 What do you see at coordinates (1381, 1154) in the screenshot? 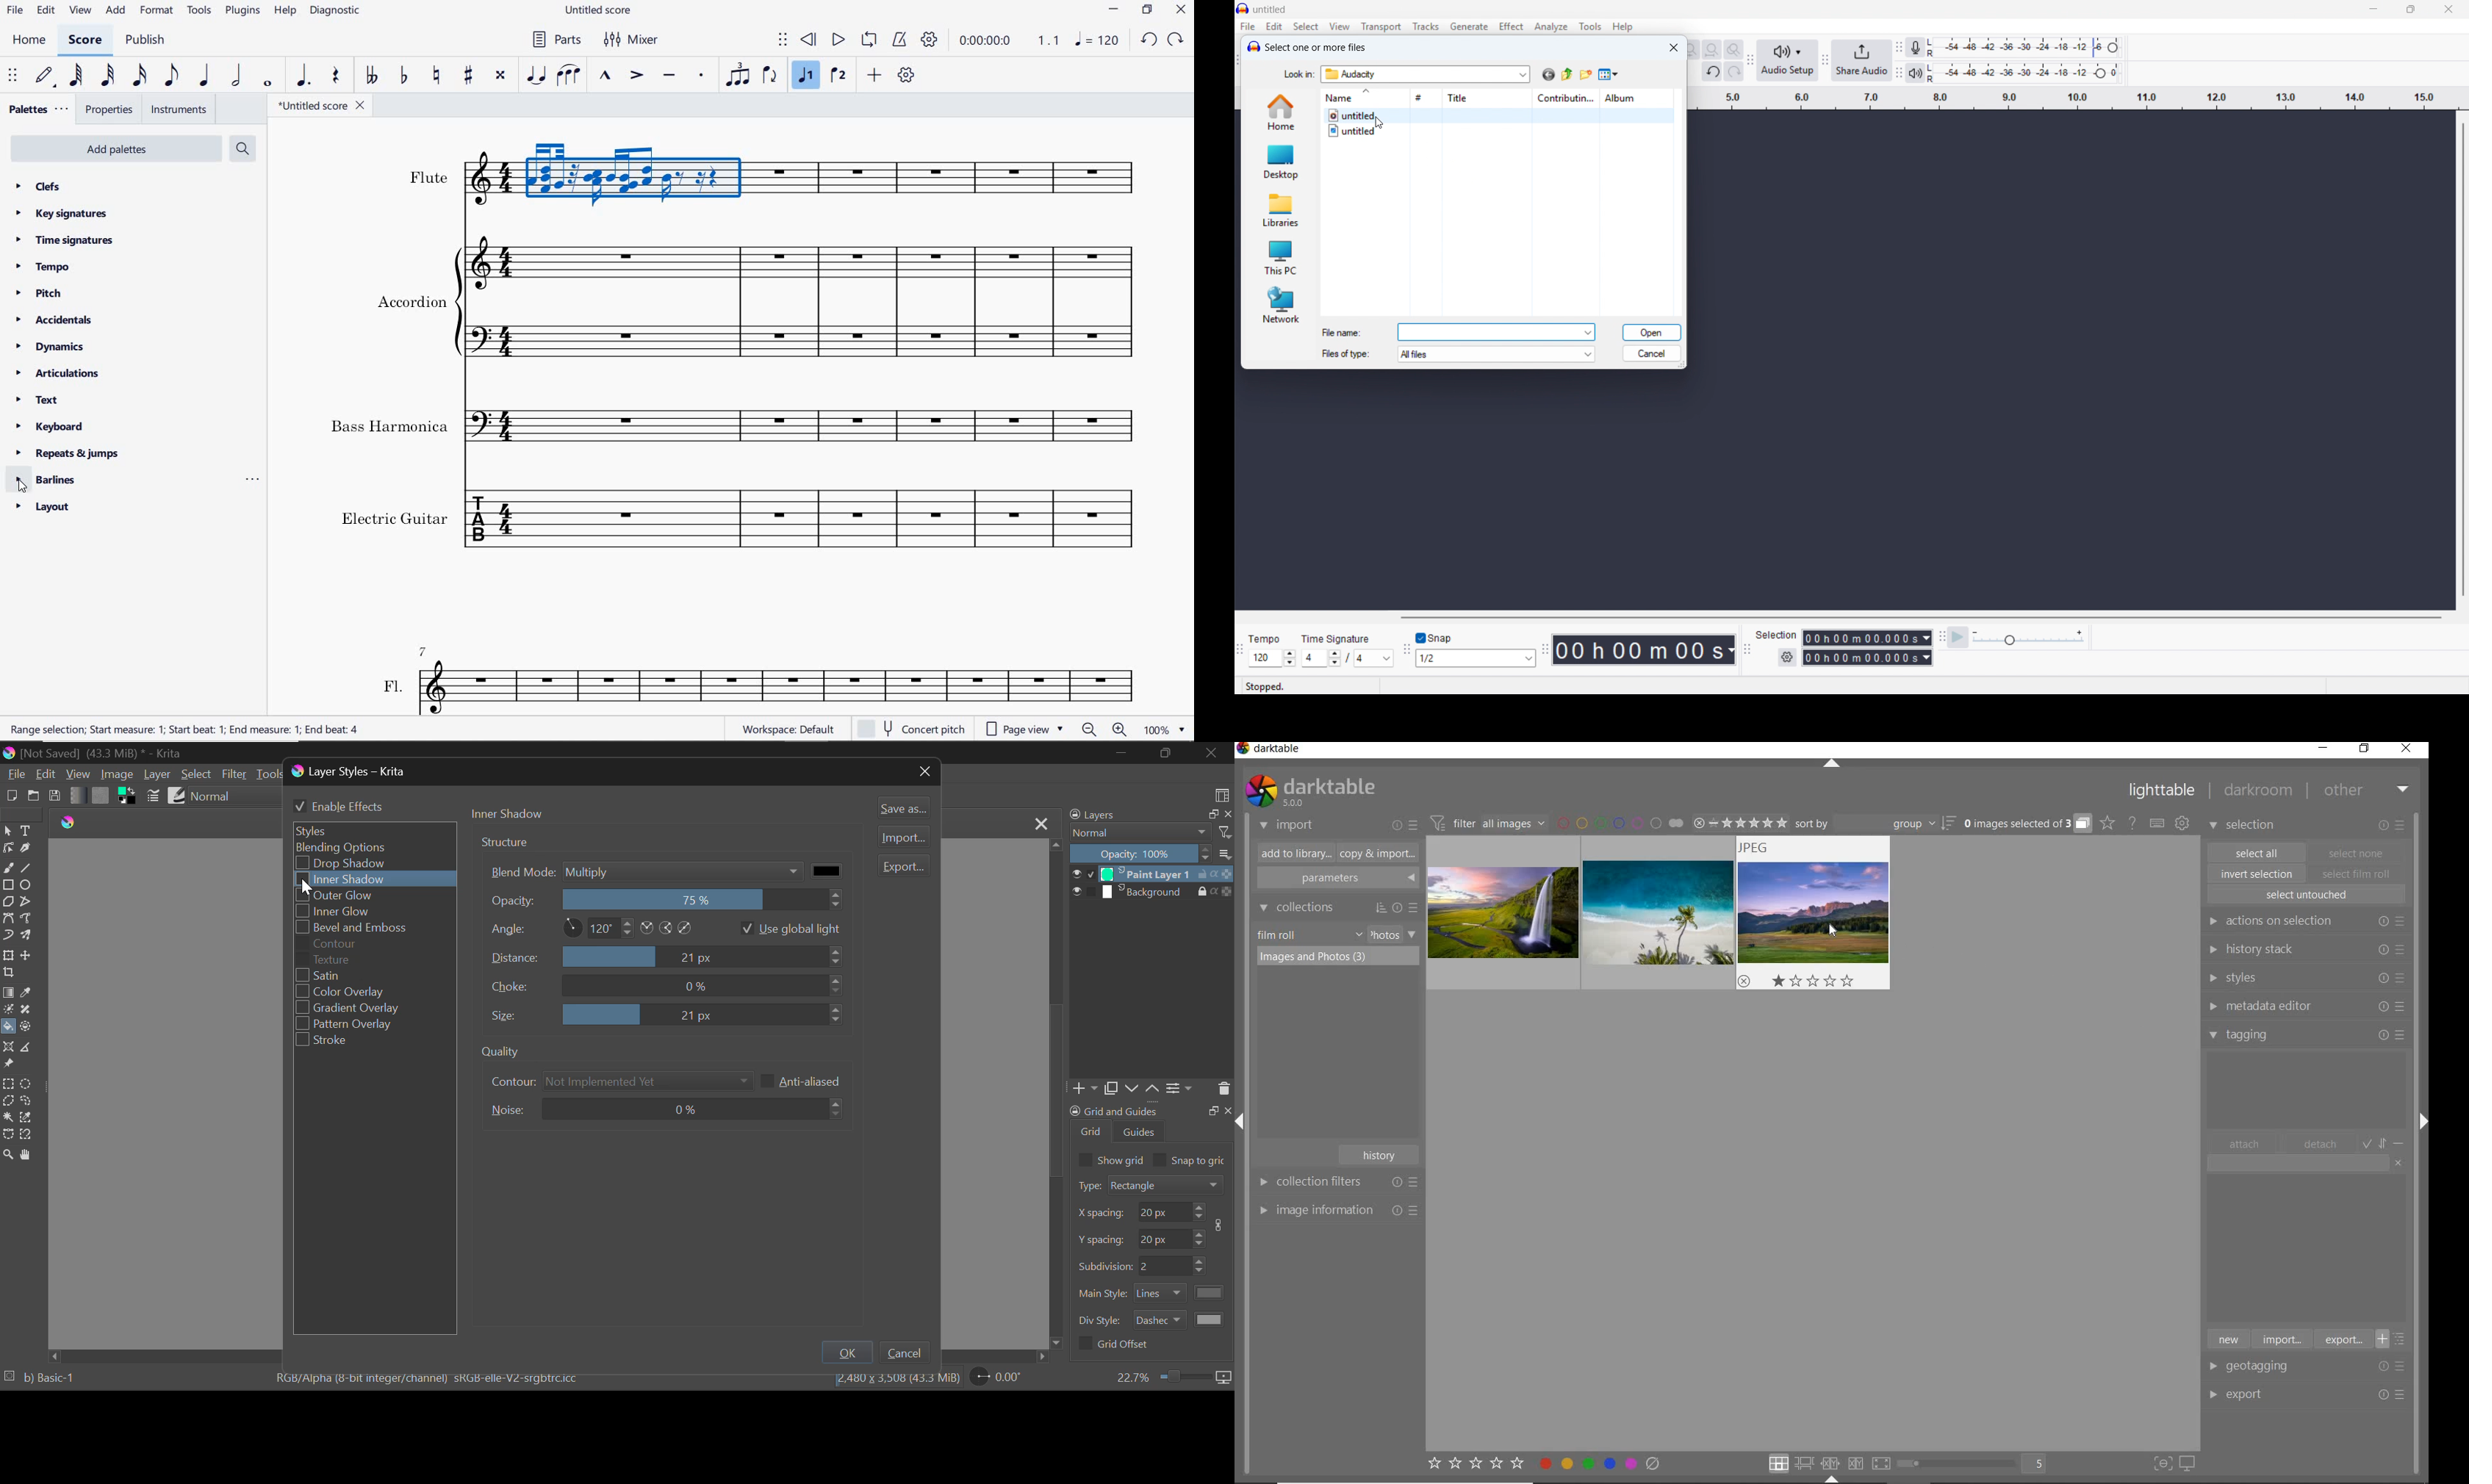
I see `history` at bounding box center [1381, 1154].